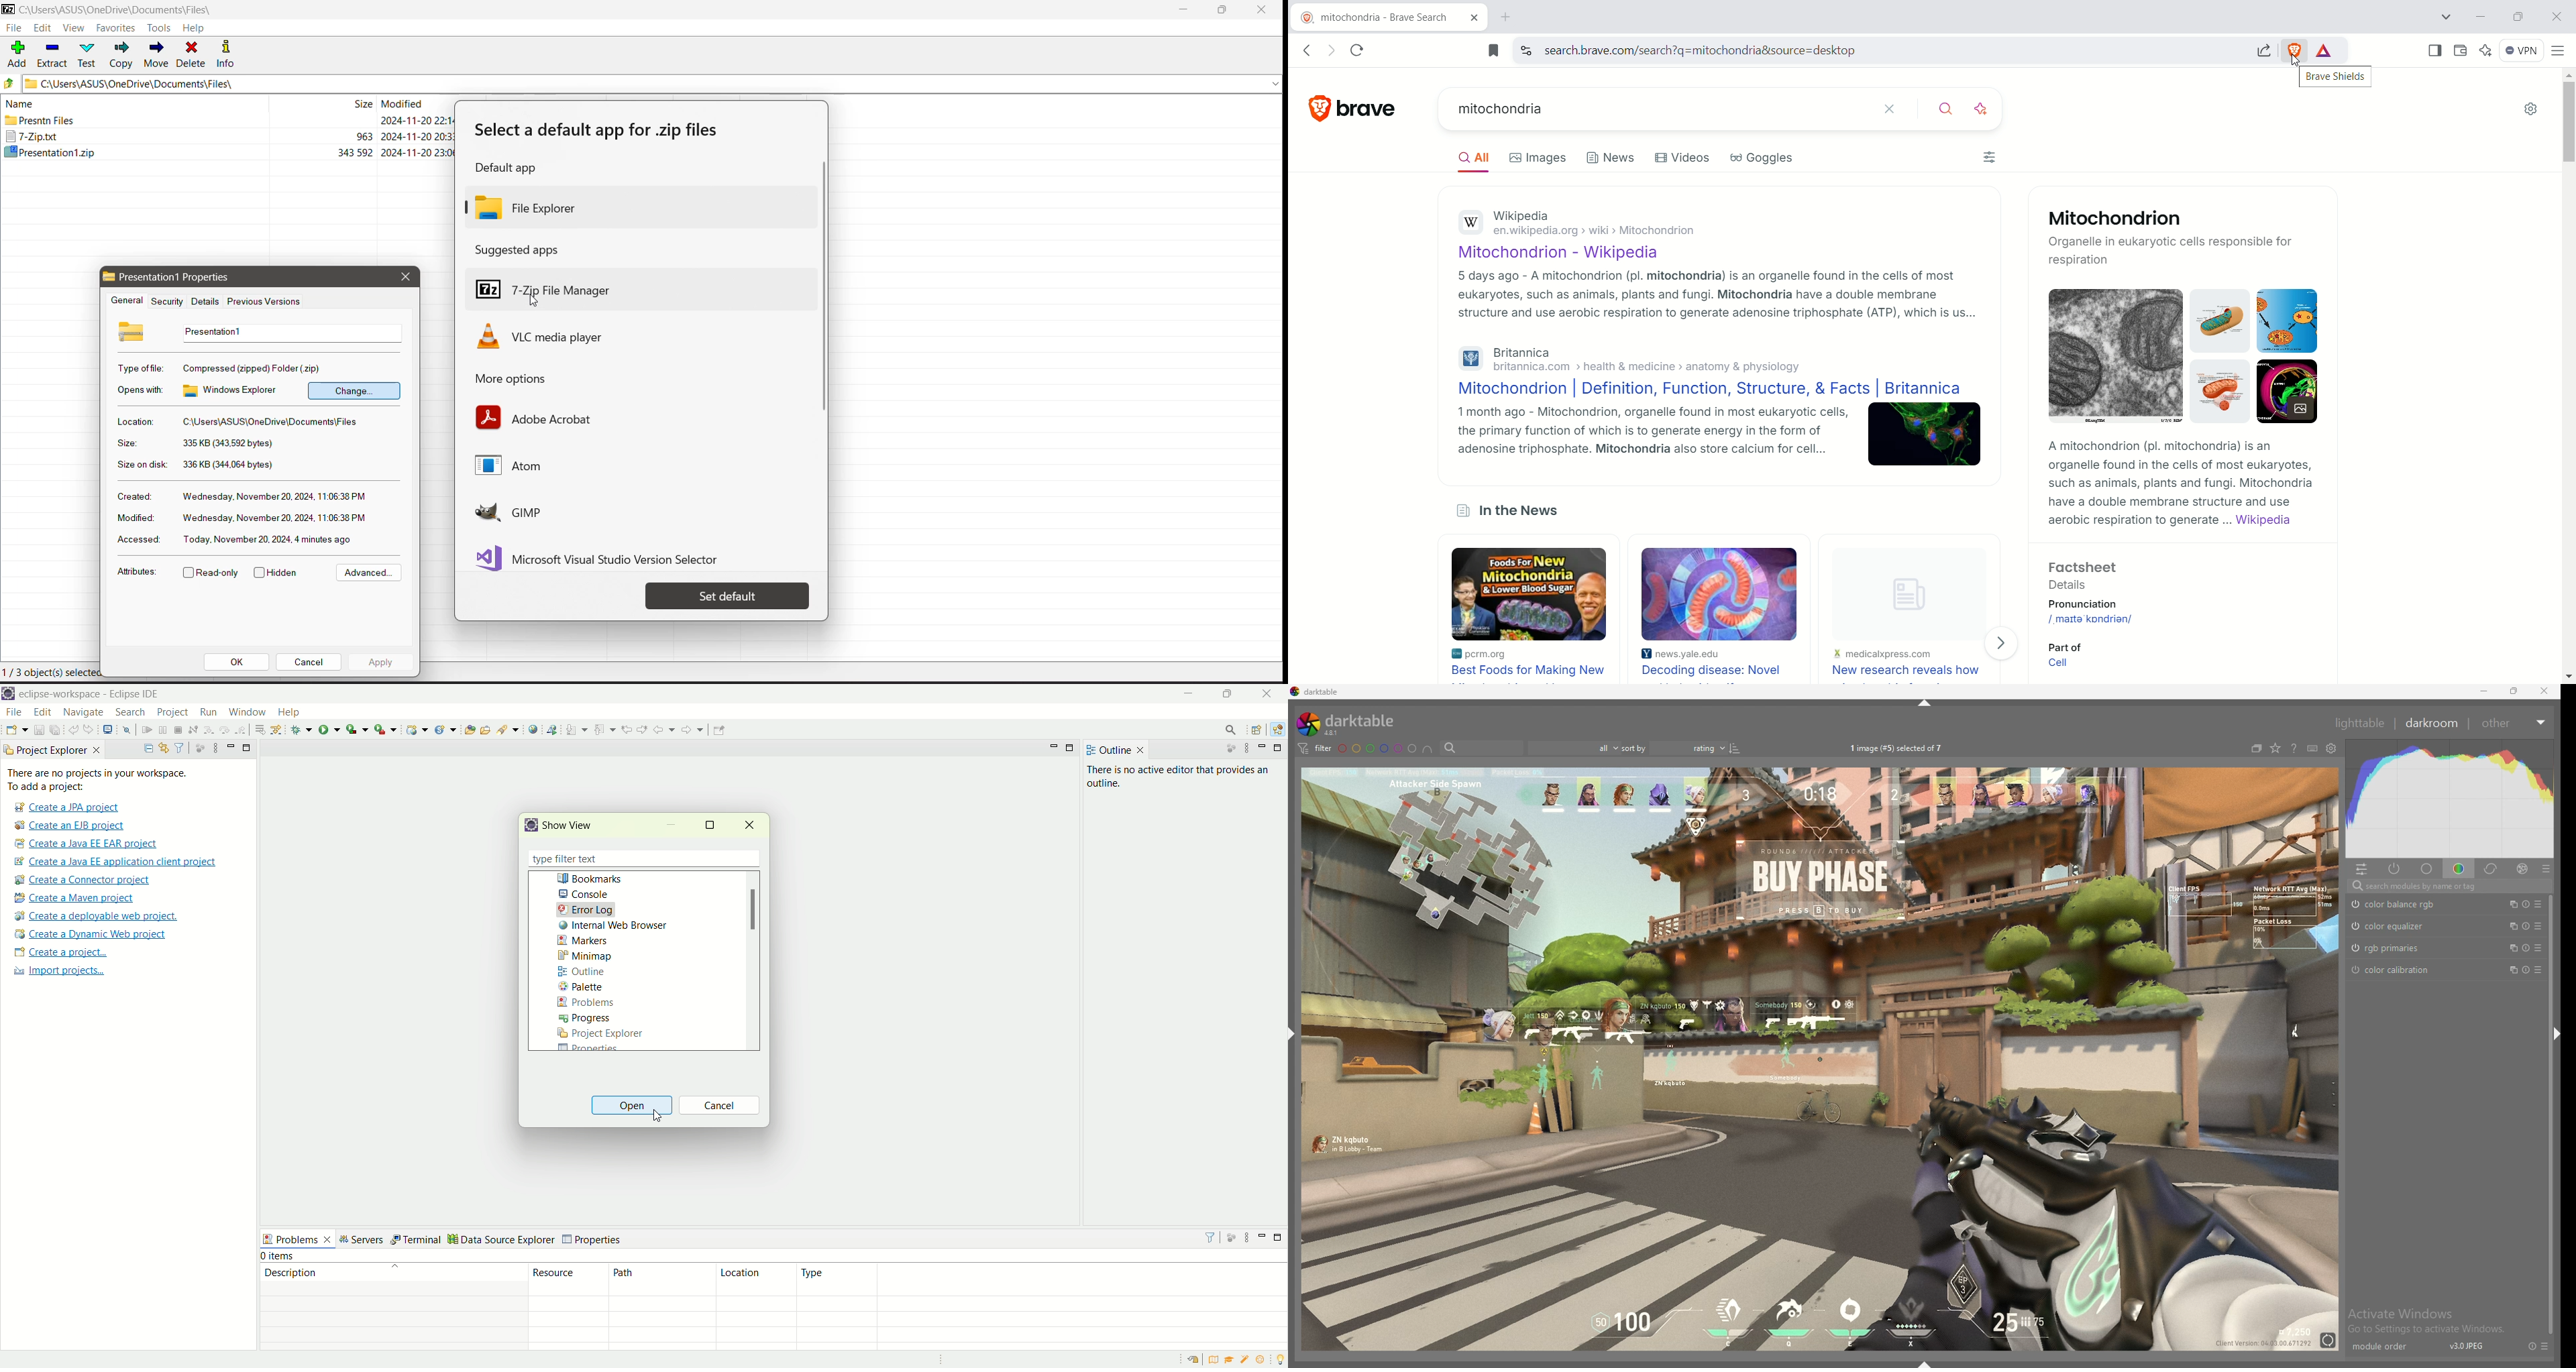 The image size is (2576, 1372). What do you see at coordinates (2462, 868) in the screenshot?
I see `color` at bounding box center [2462, 868].